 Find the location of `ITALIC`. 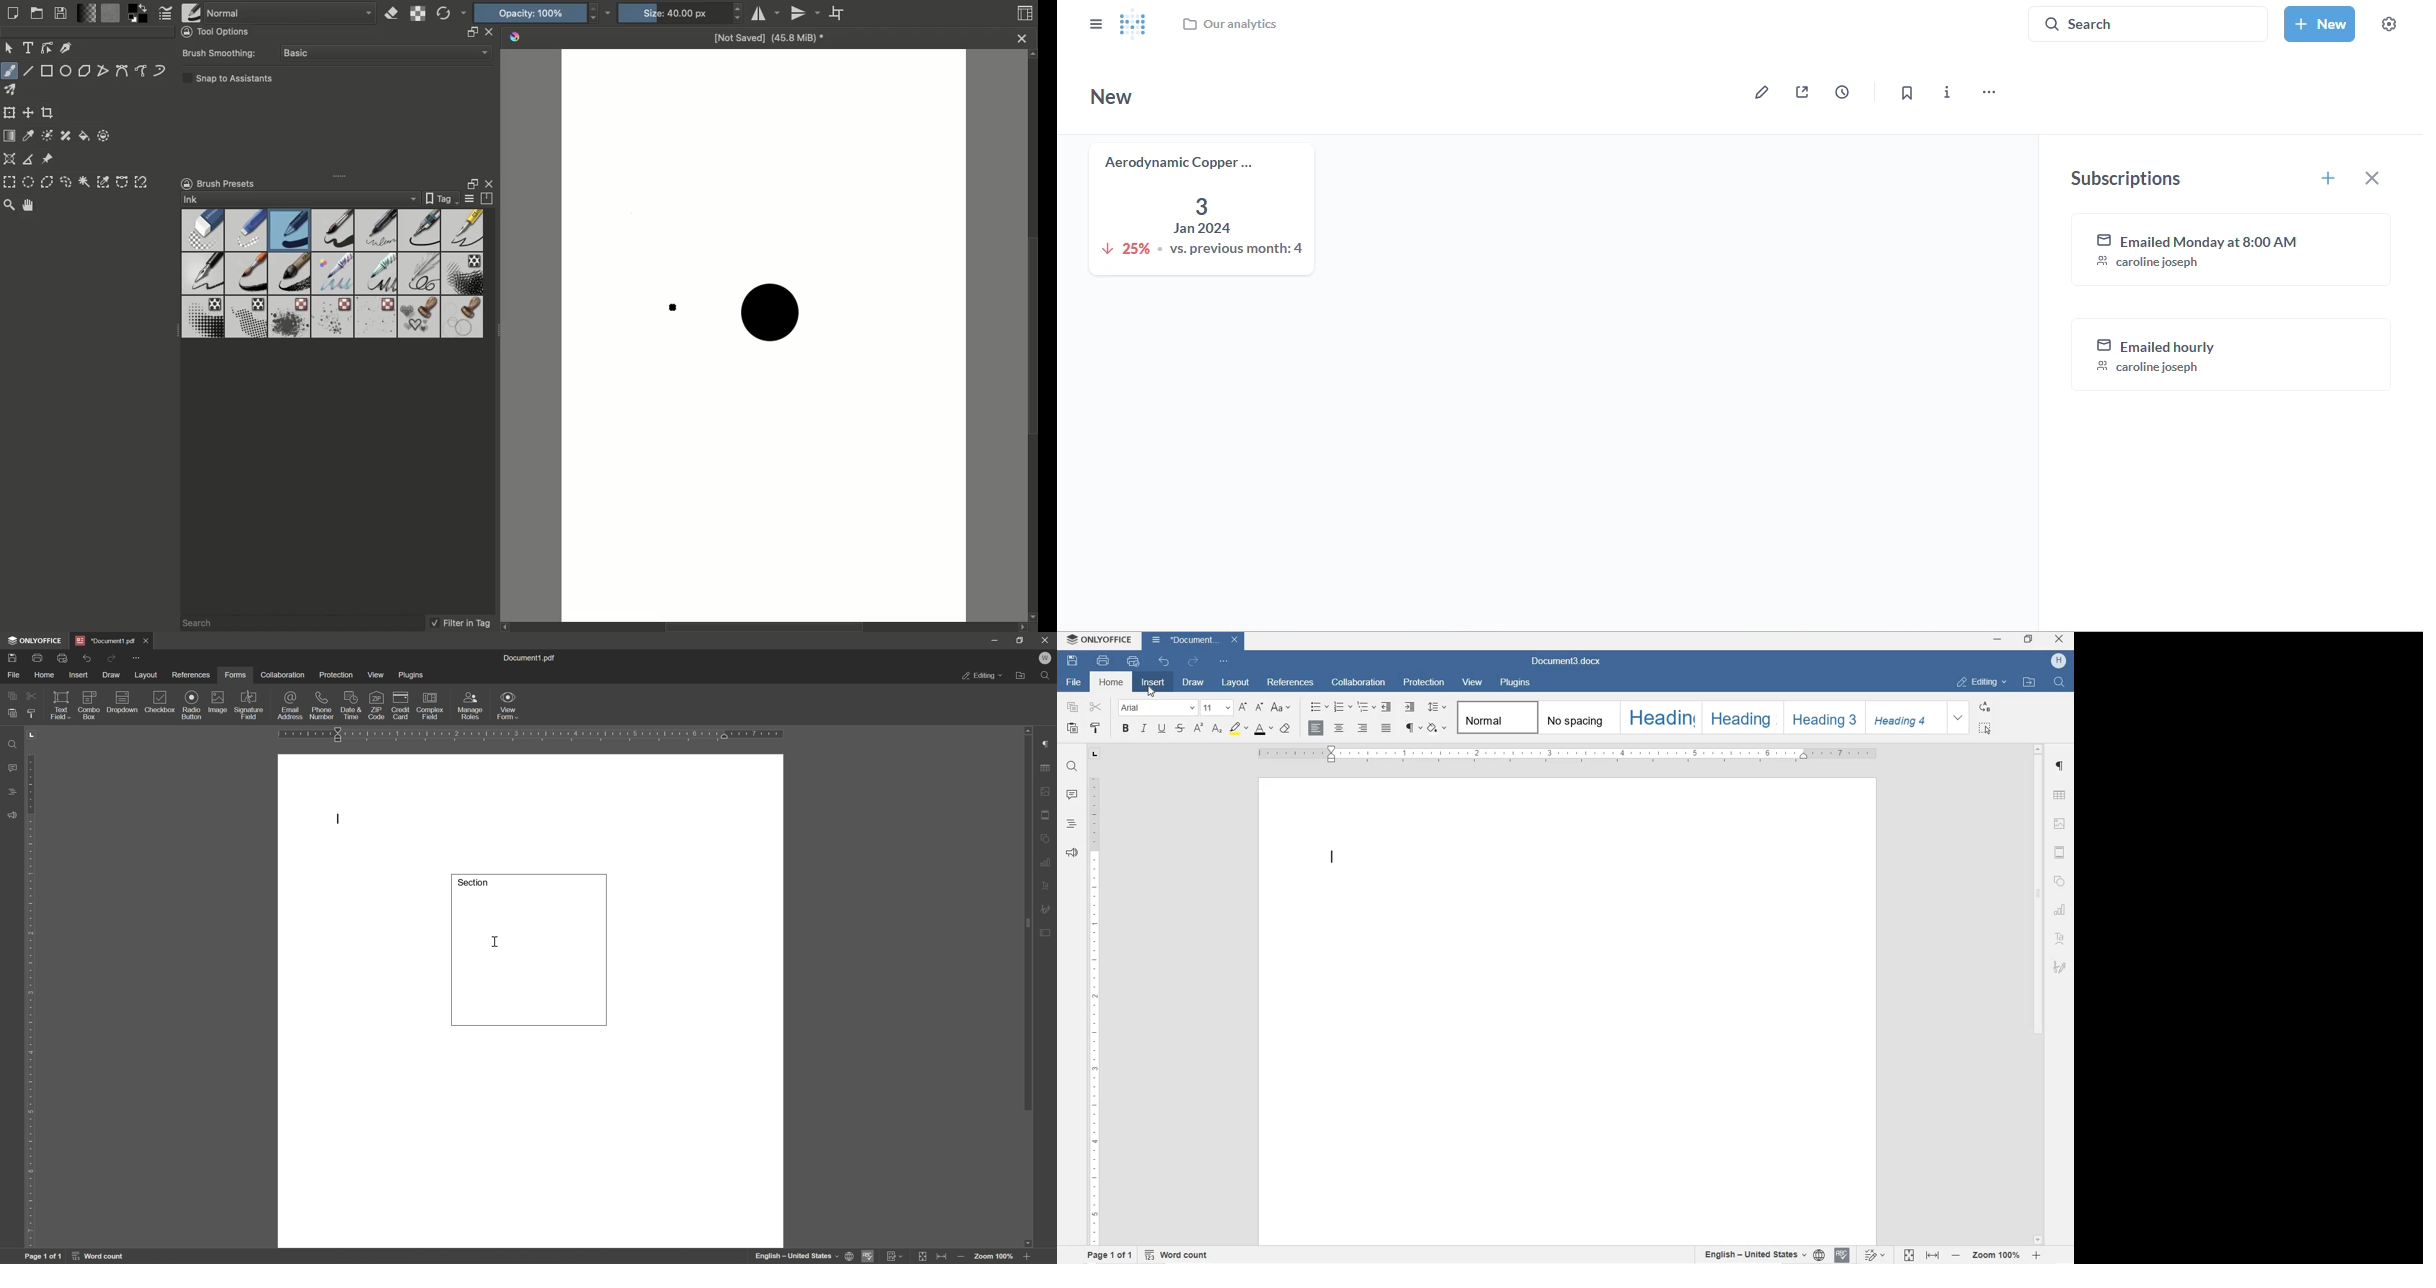

ITALIC is located at coordinates (1143, 729).